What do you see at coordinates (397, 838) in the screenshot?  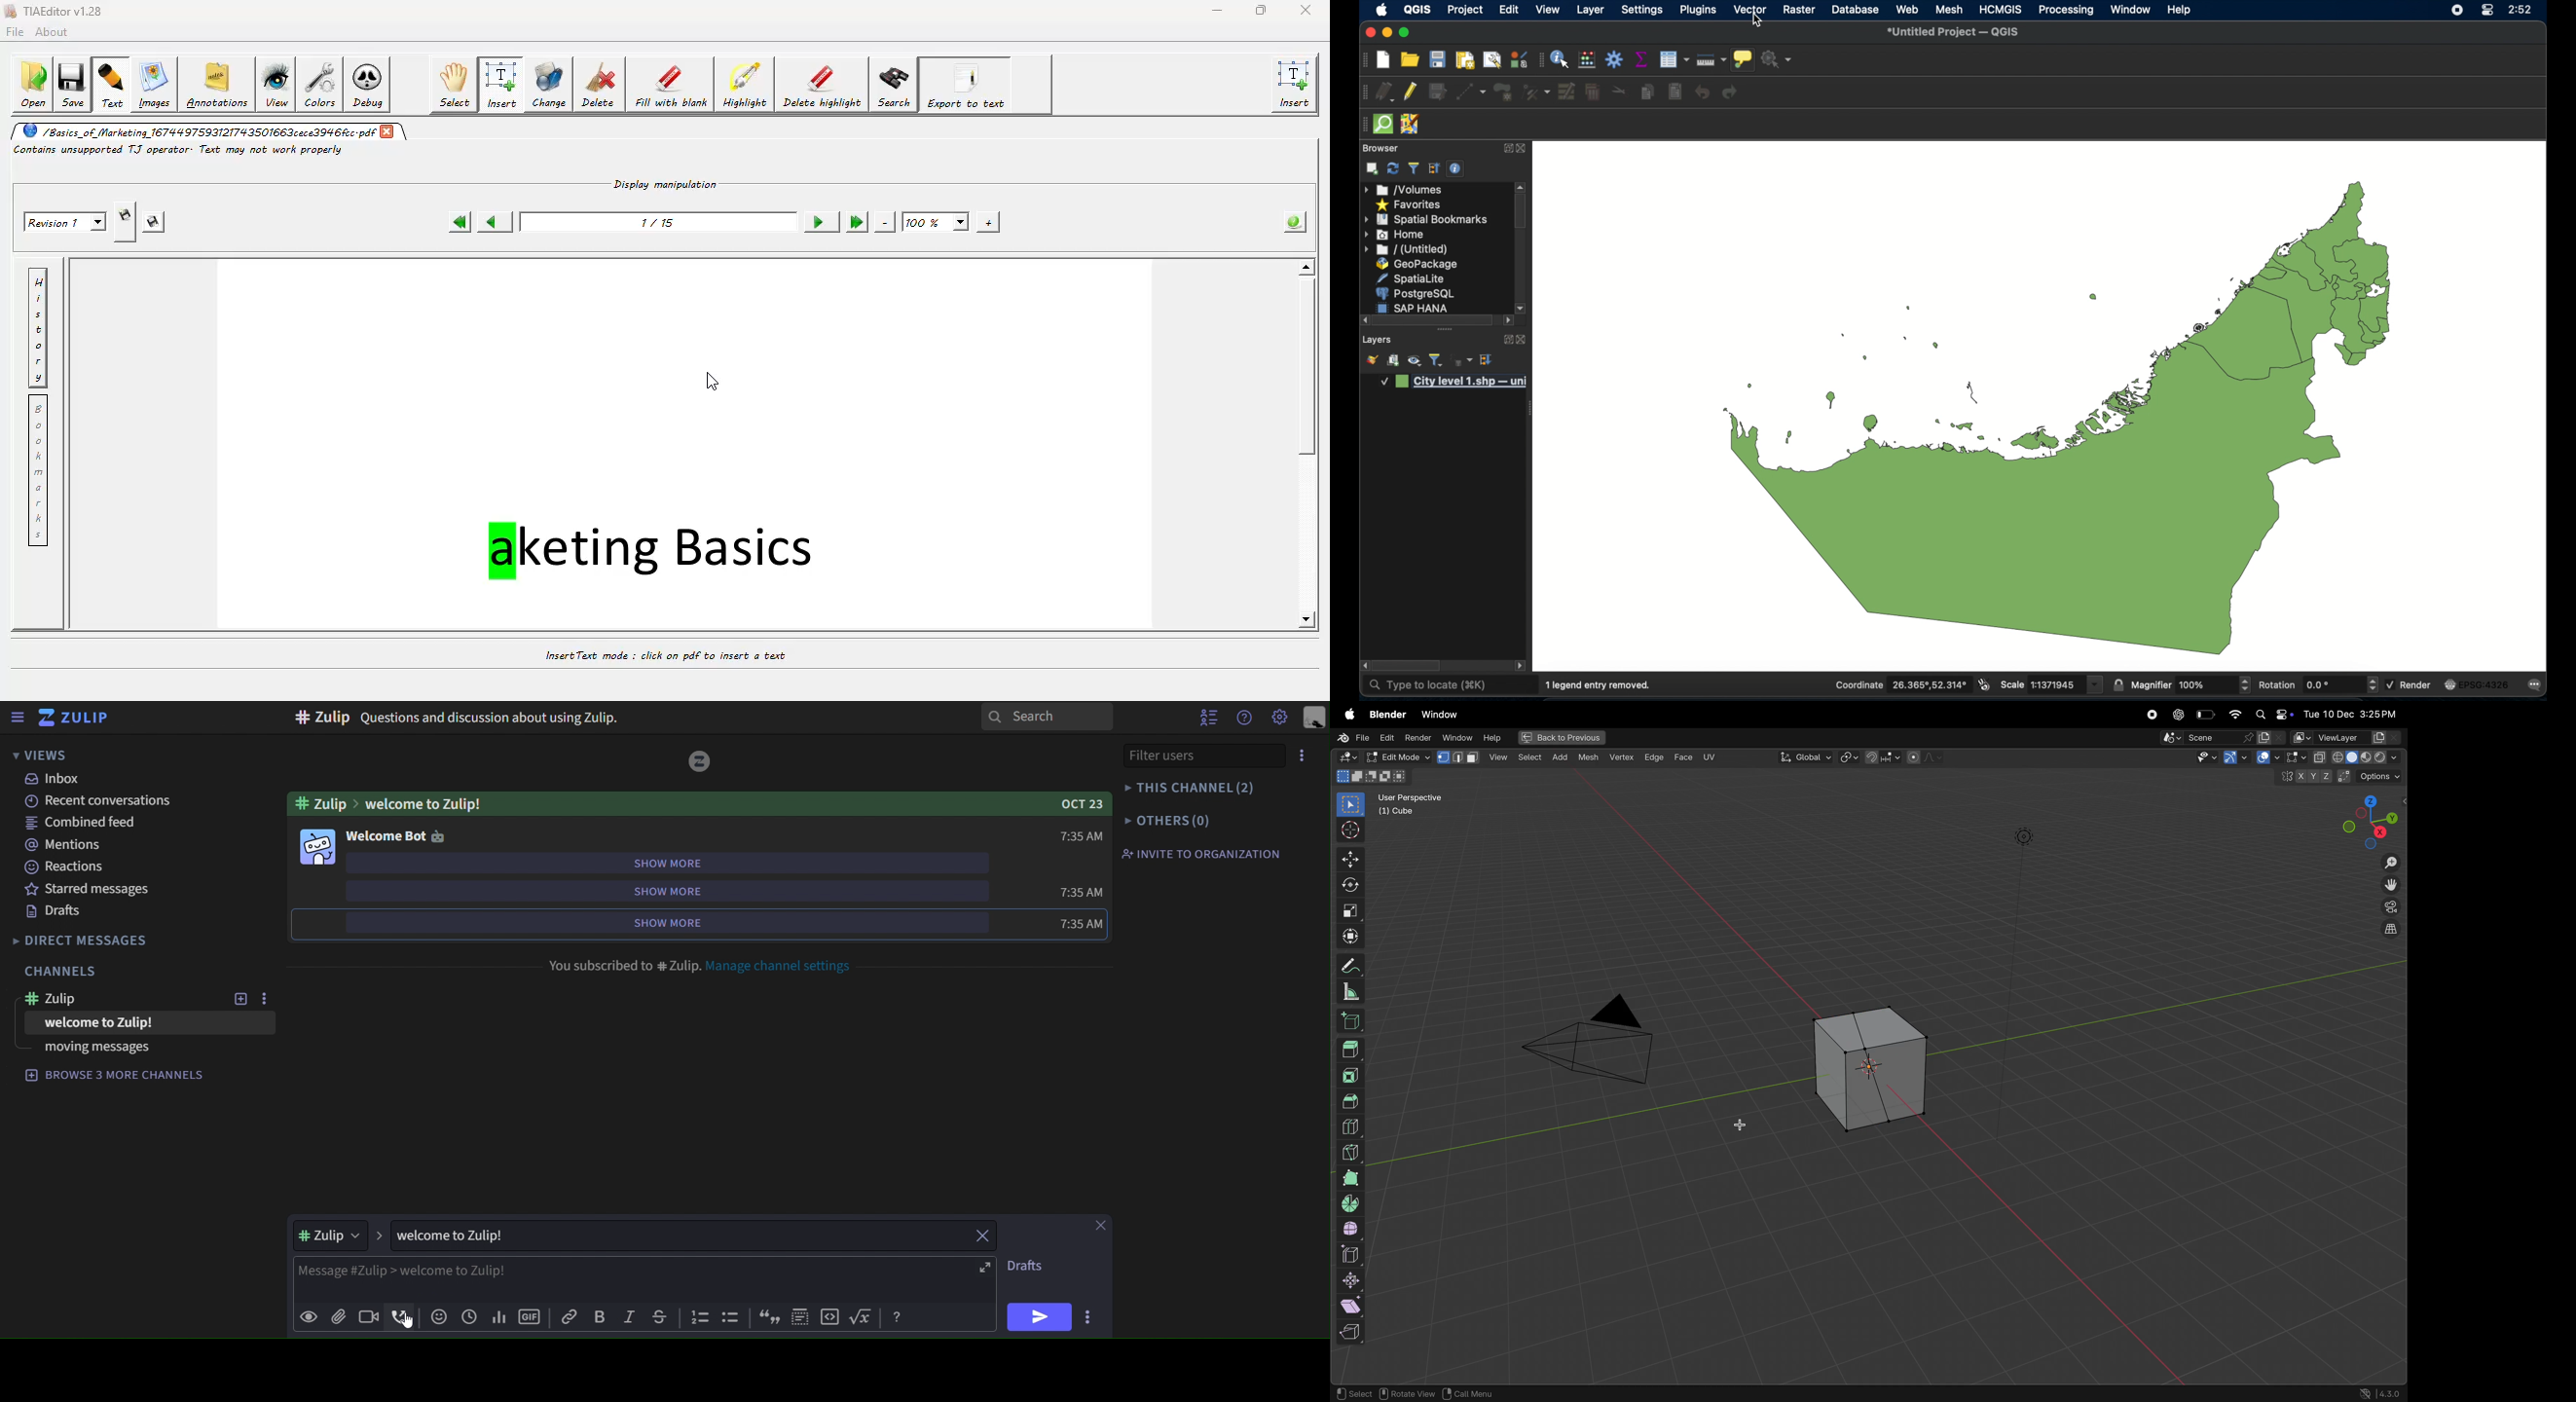 I see `welcome bot` at bounding box center [397, 838].